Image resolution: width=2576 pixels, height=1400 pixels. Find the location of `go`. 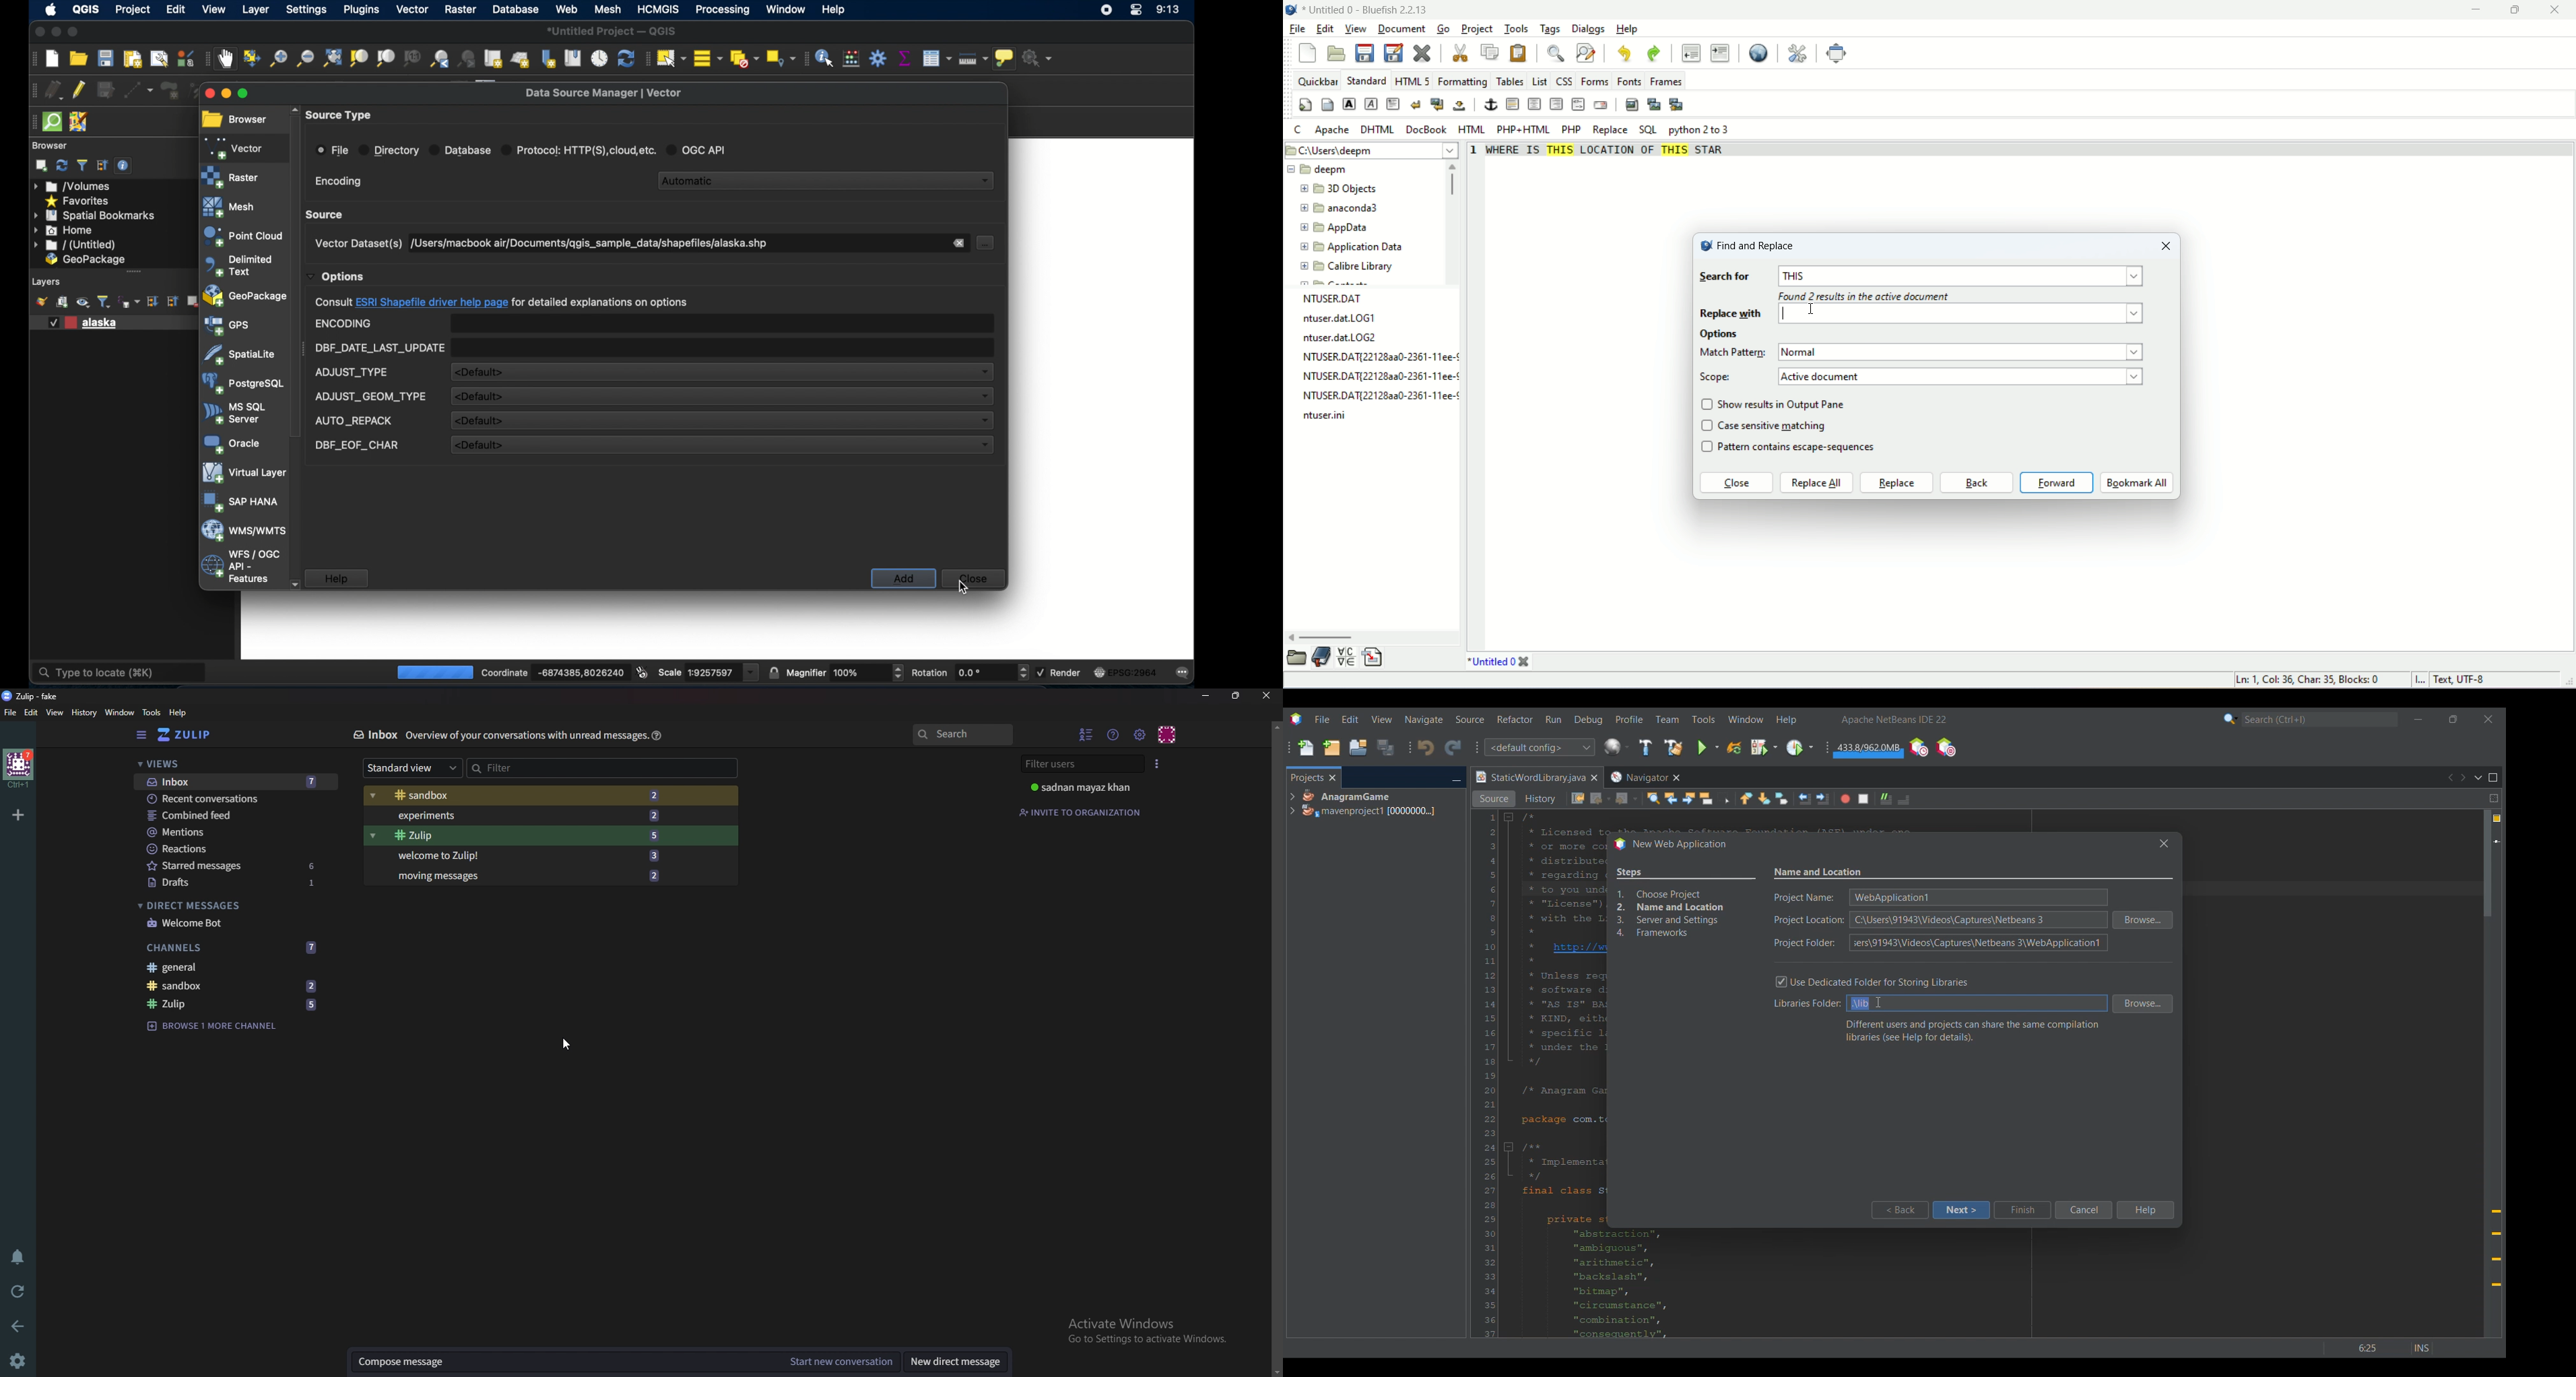

go is located at coordinates (1443, 28).